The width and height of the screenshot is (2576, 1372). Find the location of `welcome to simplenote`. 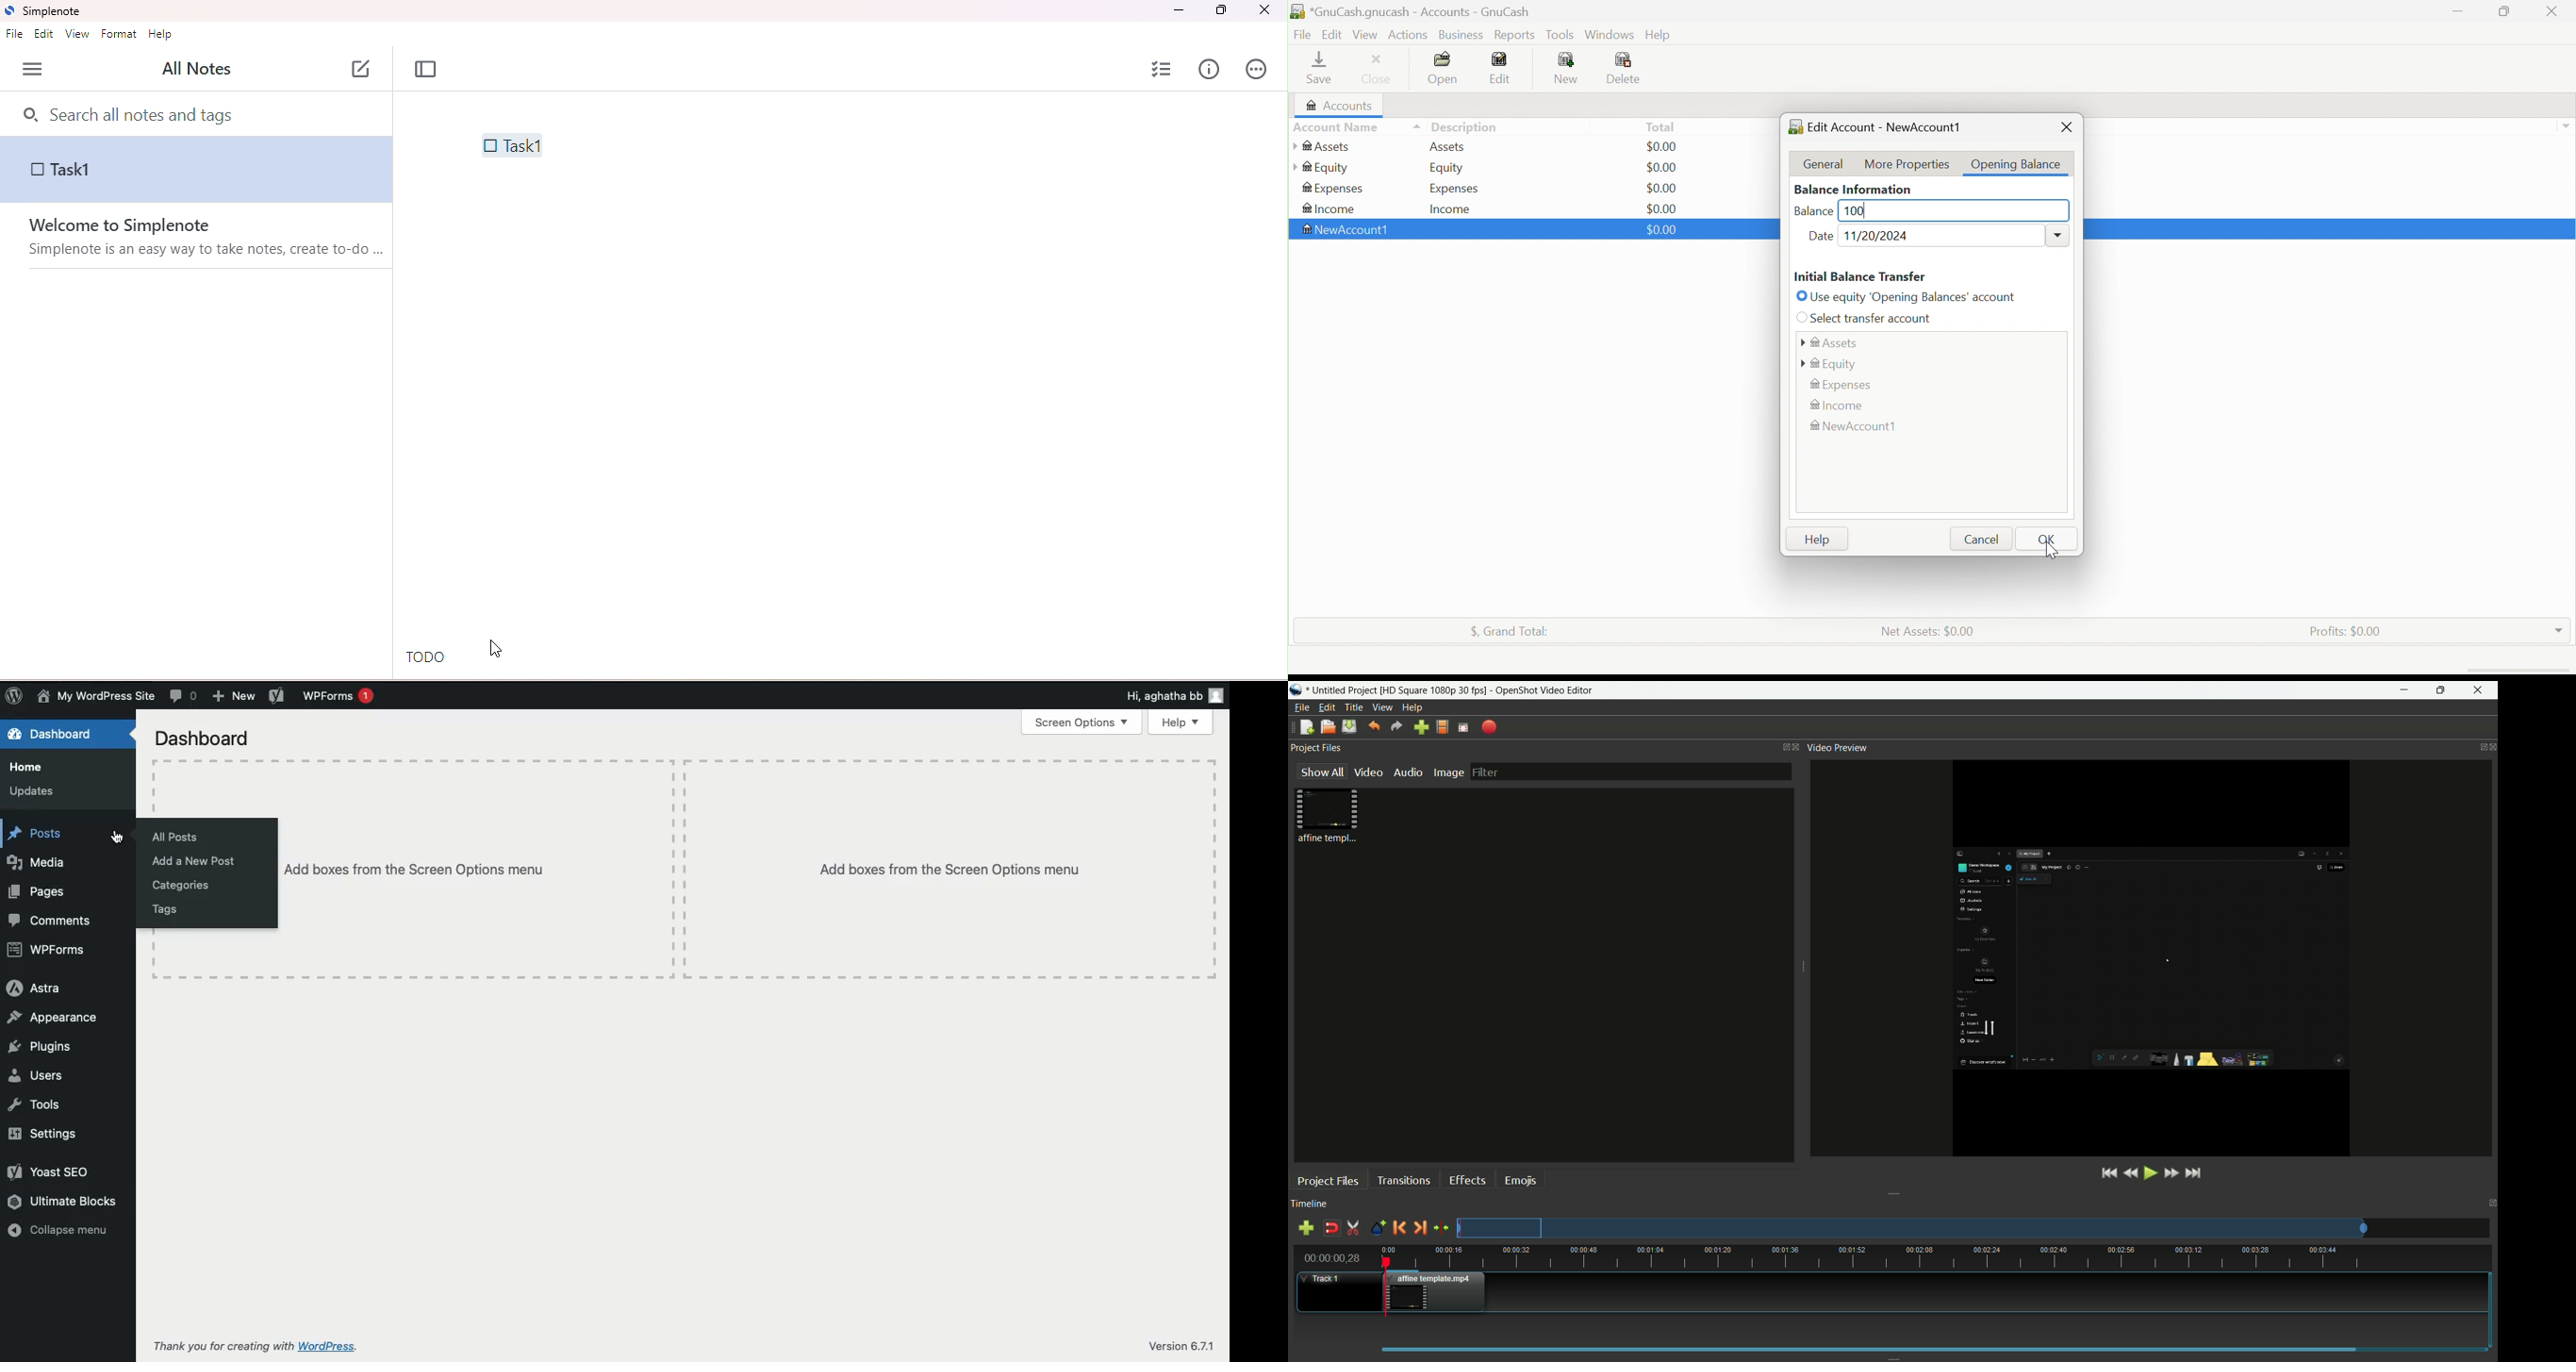

welcome to simplenote is located at coordinates (166, 225).